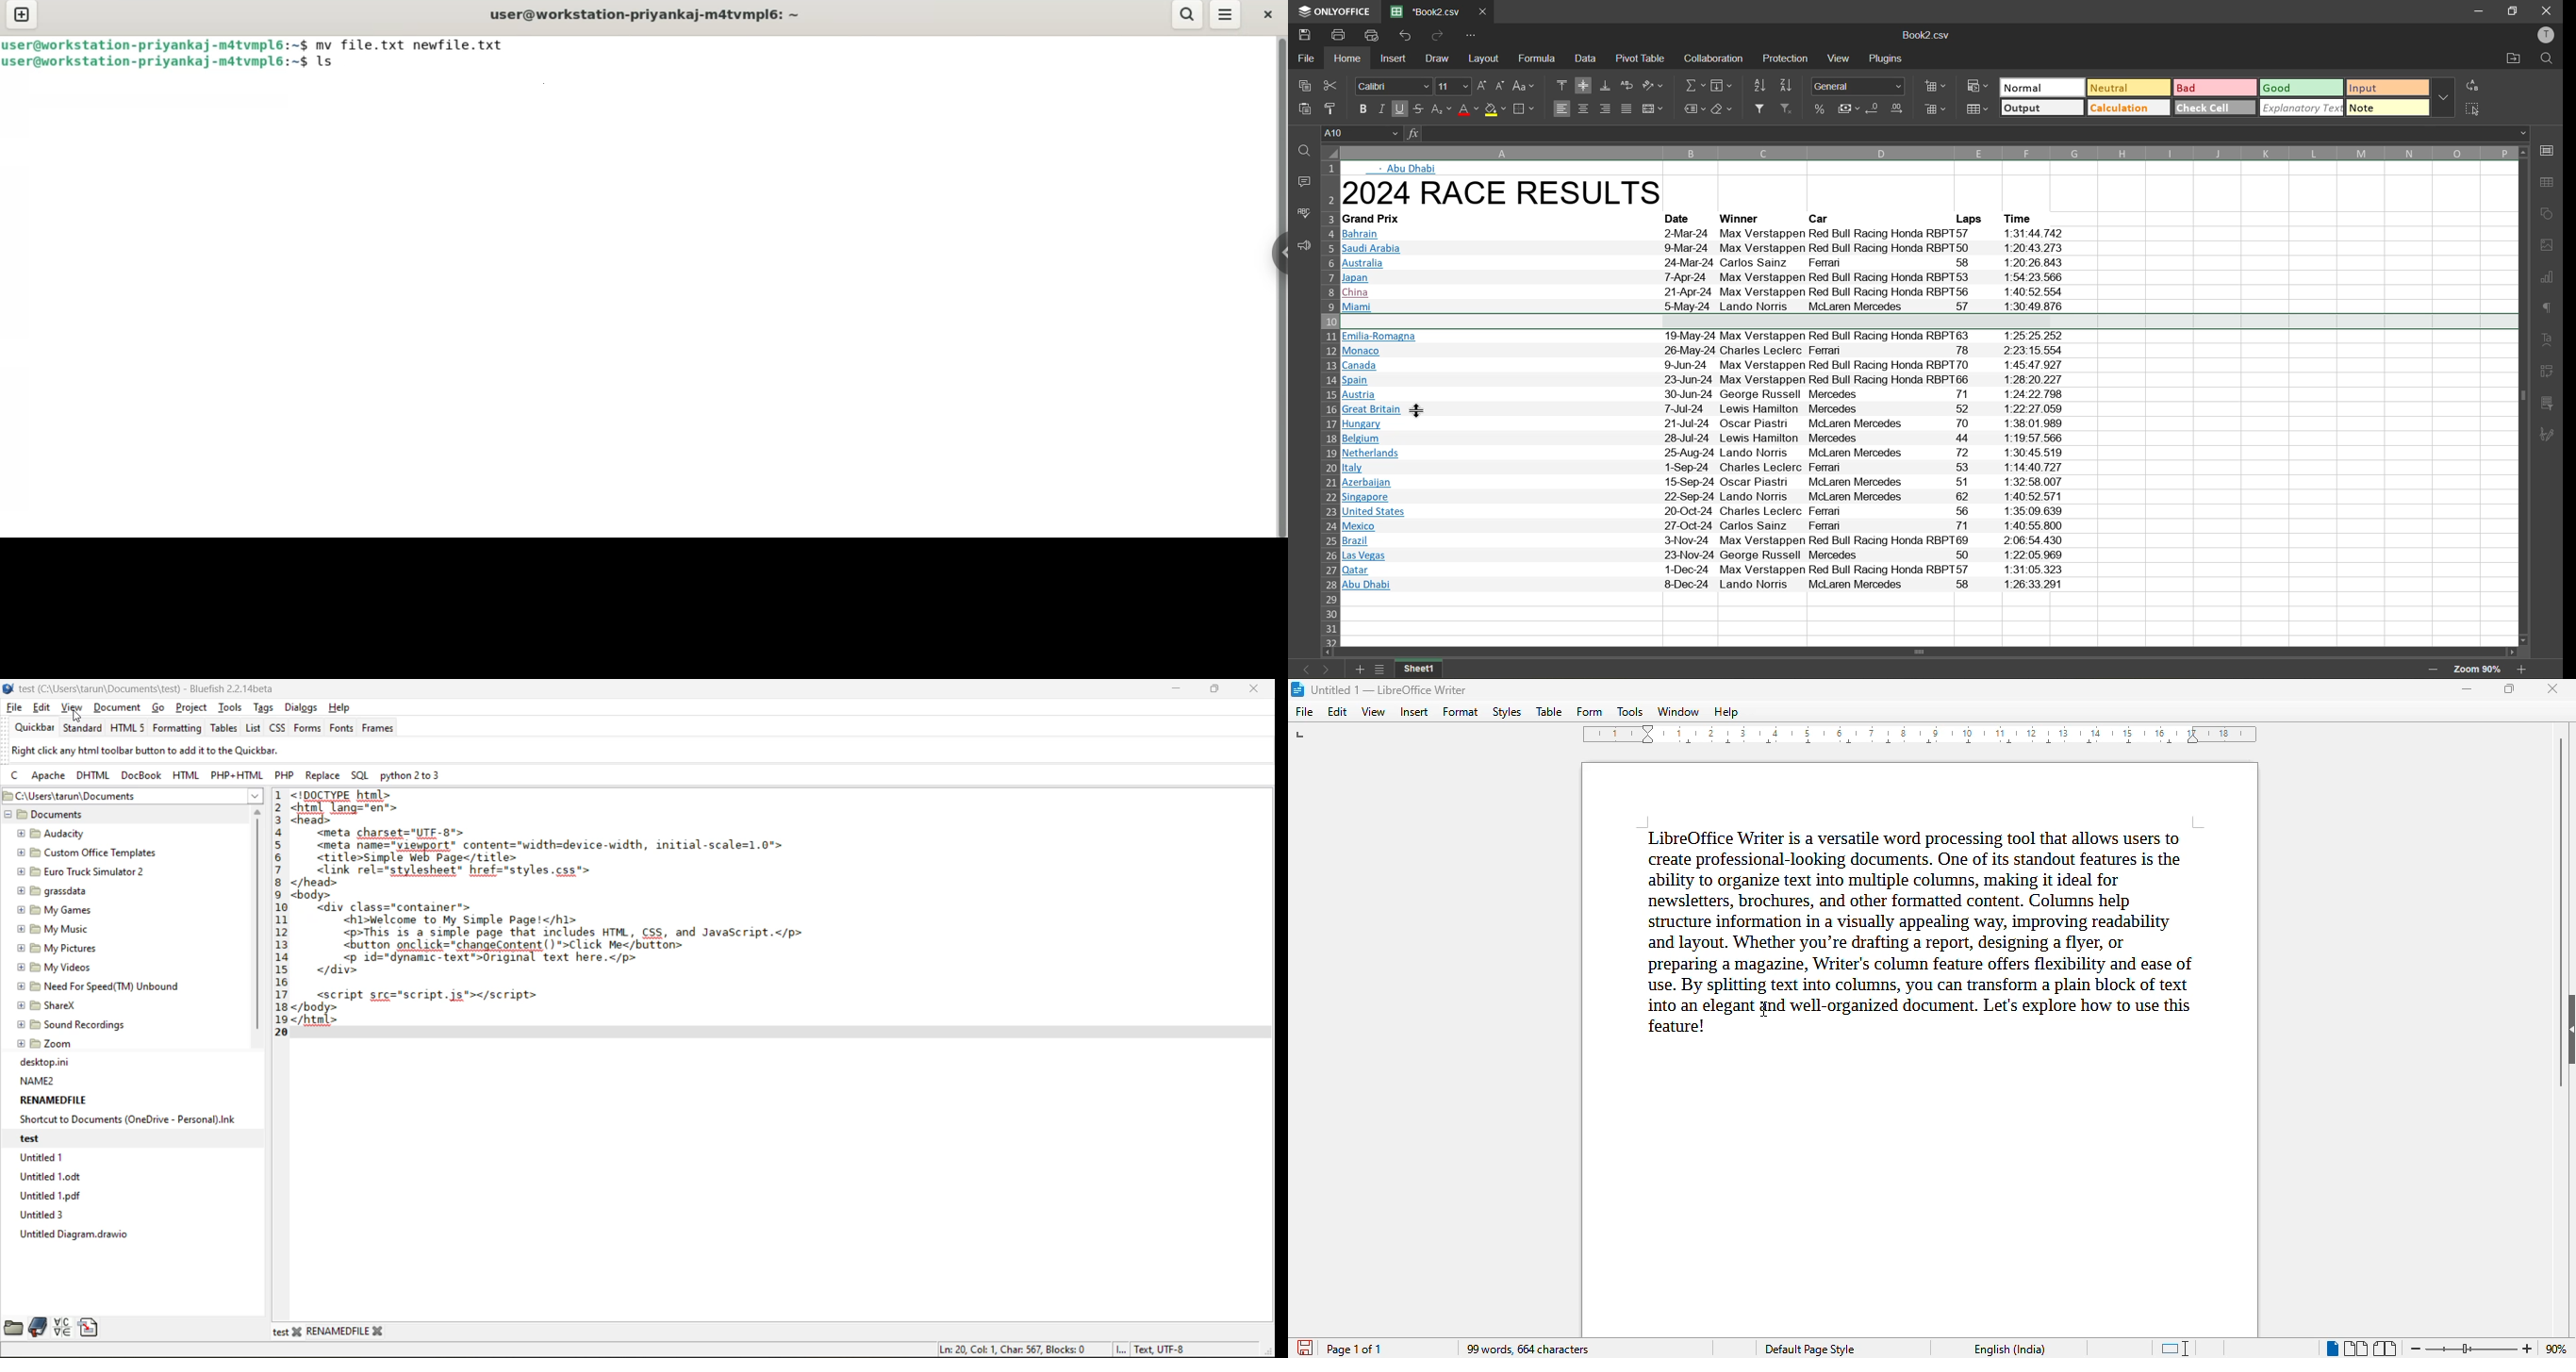 The height and width of the screenshot is (1372, 2576). What do you see at coordinates (1065, 1347) in the screenshot?
I see `metadata` at bounding box center [1065, 1347].